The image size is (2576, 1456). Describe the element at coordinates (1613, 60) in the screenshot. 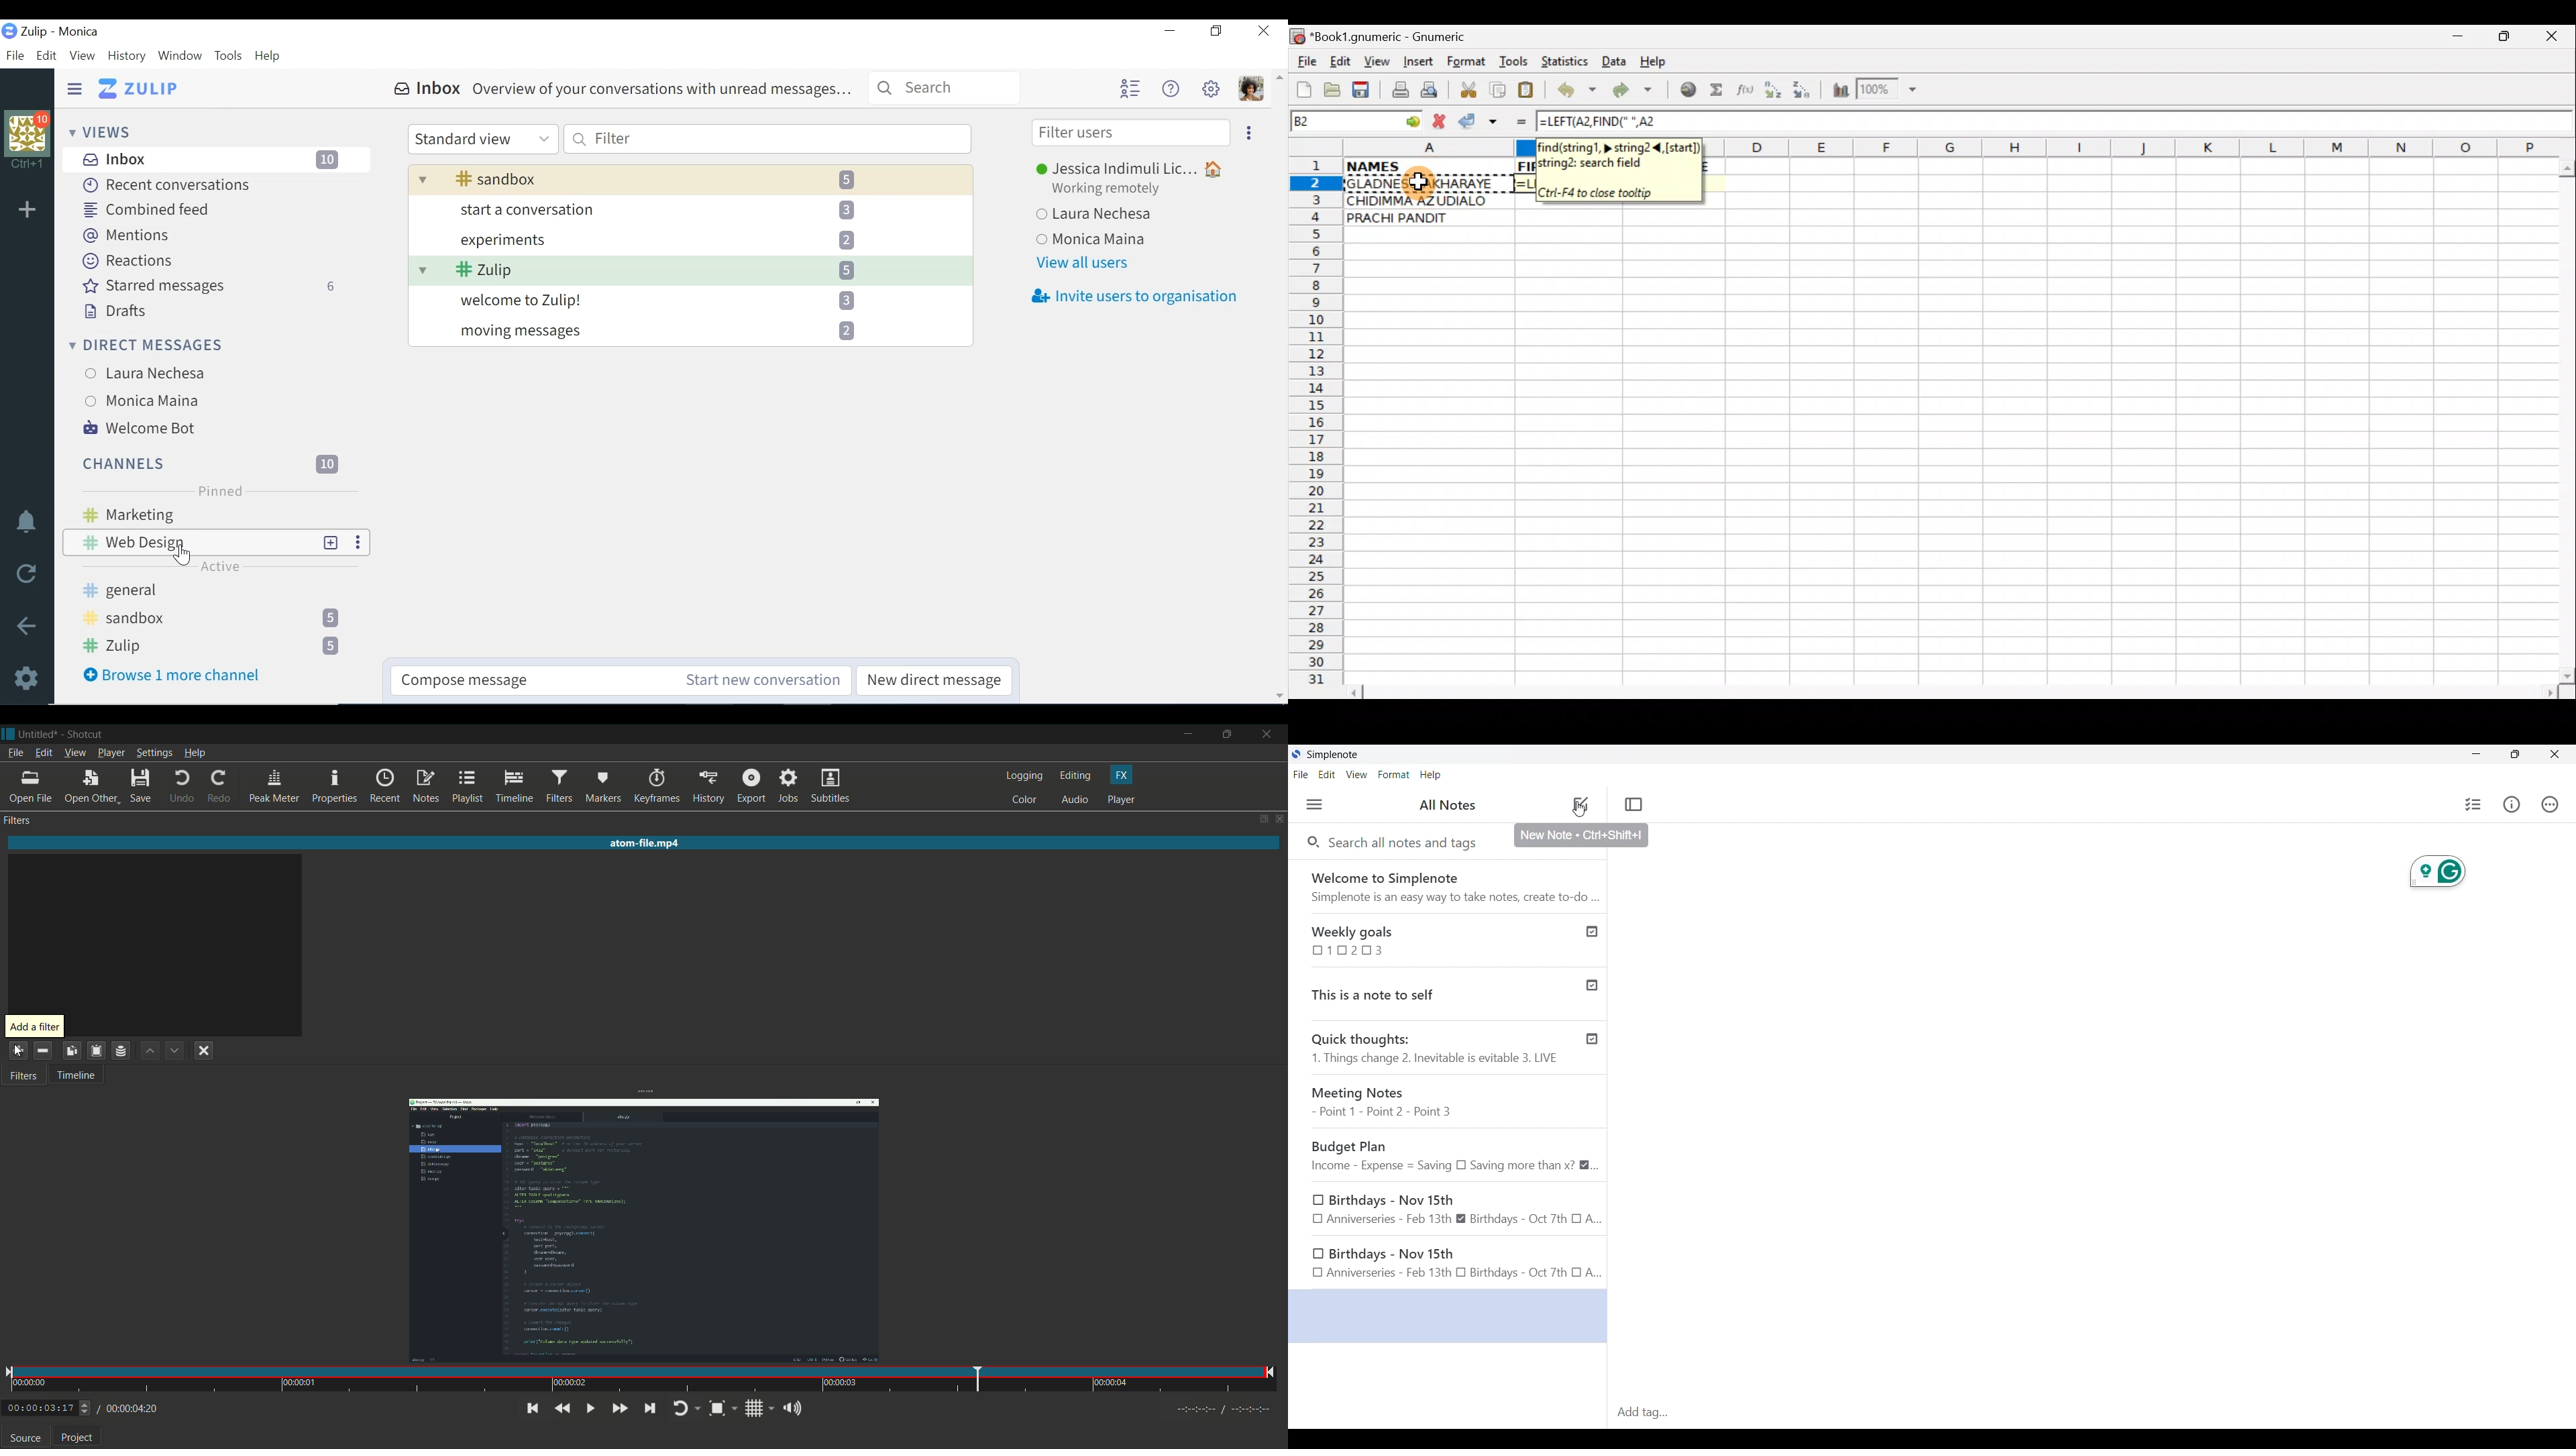

I see `Data` at that location.